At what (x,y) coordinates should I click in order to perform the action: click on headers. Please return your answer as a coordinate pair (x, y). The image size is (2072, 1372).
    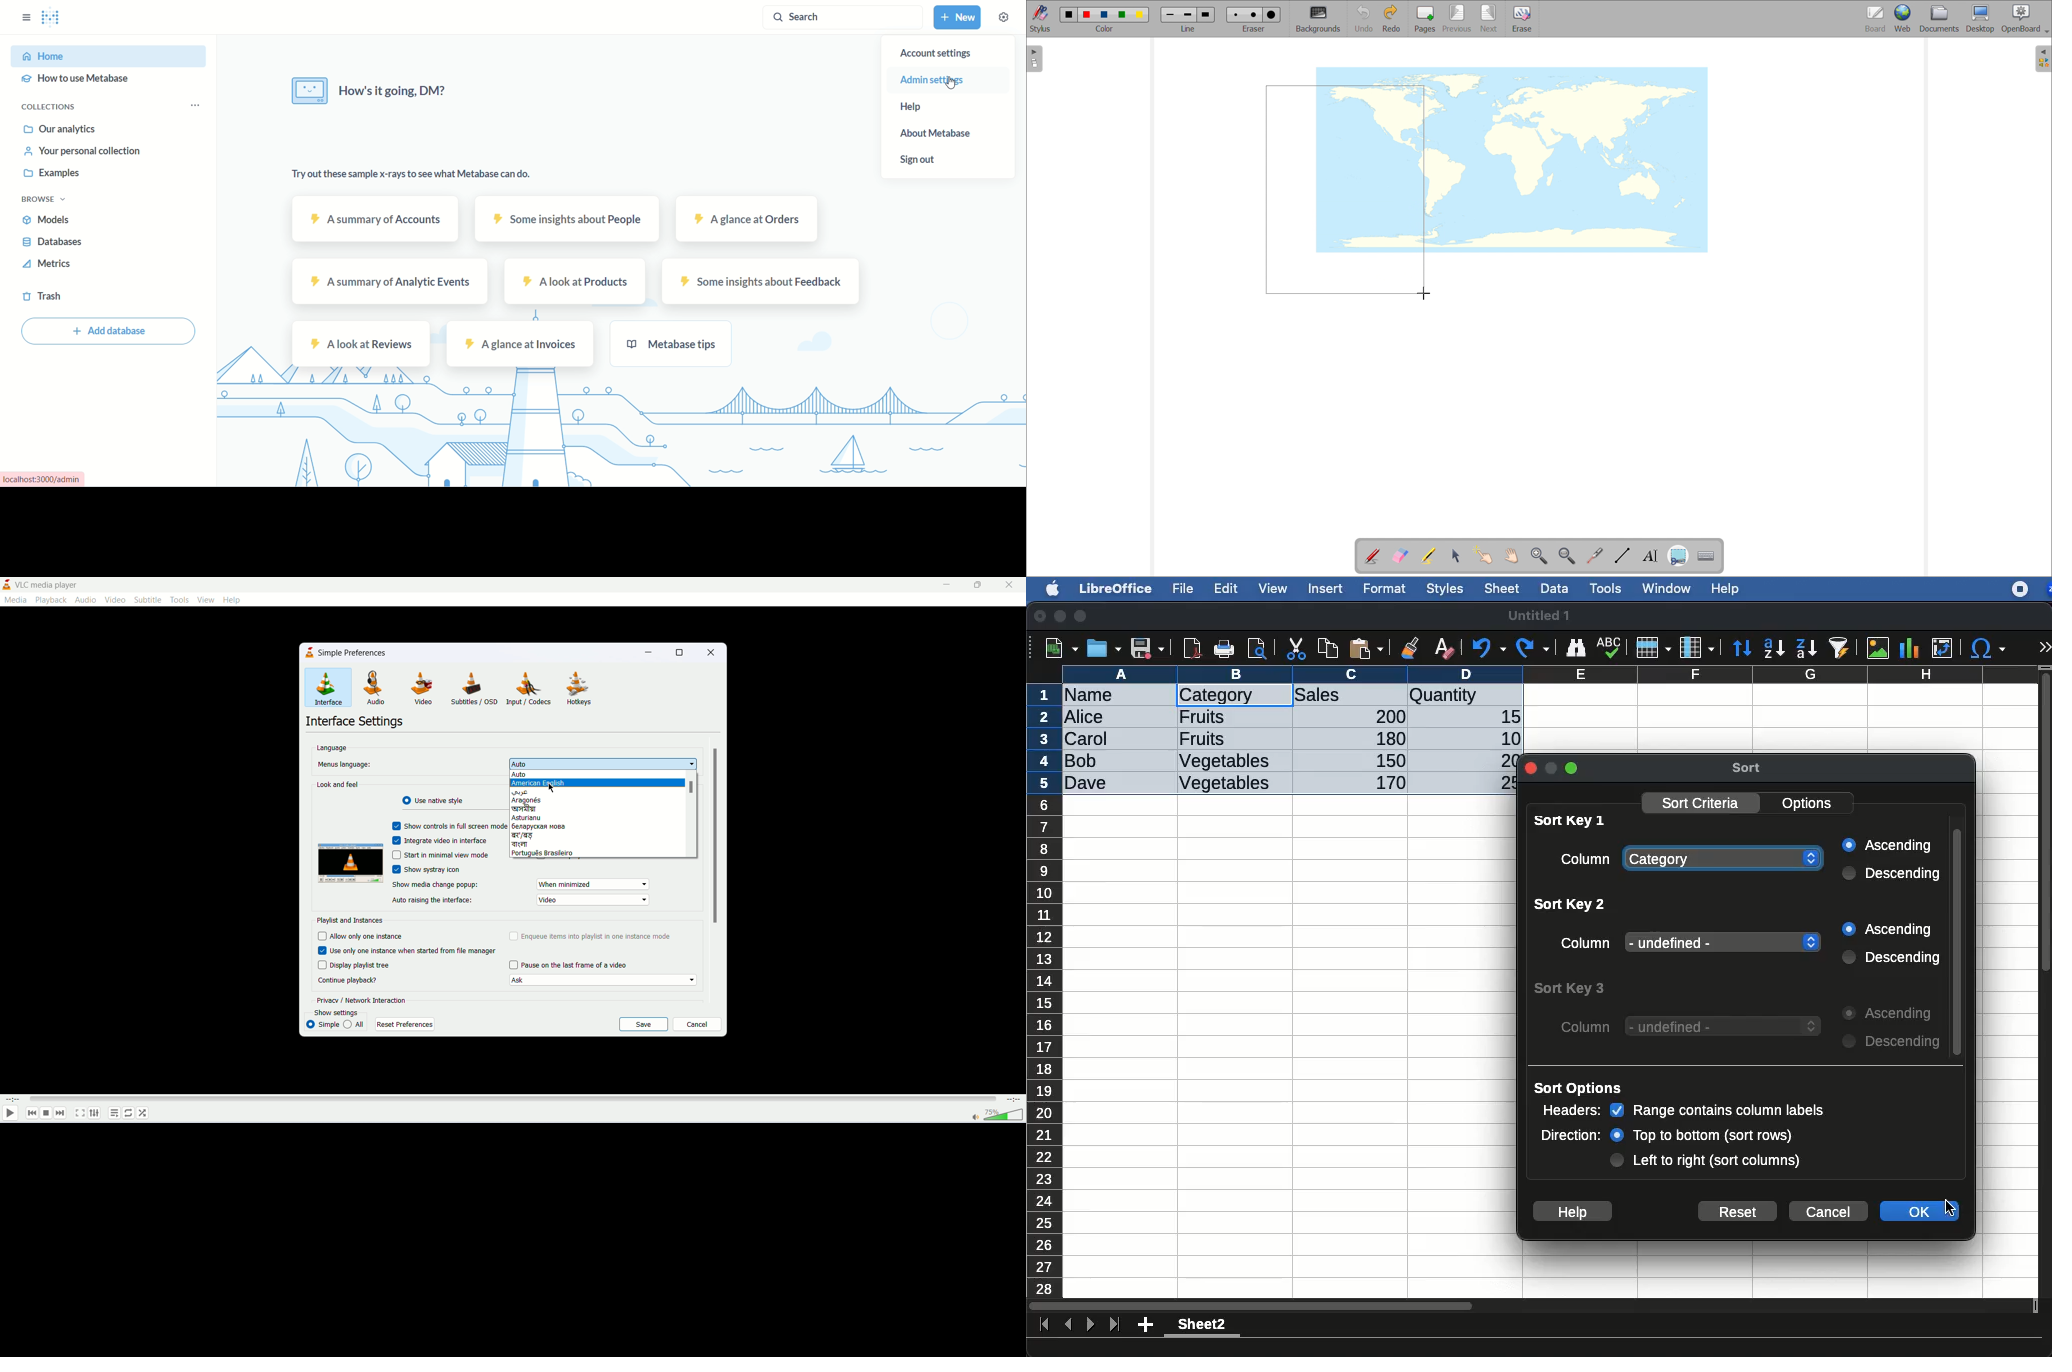
    Looking at the image, I should click on (1569, 1111).